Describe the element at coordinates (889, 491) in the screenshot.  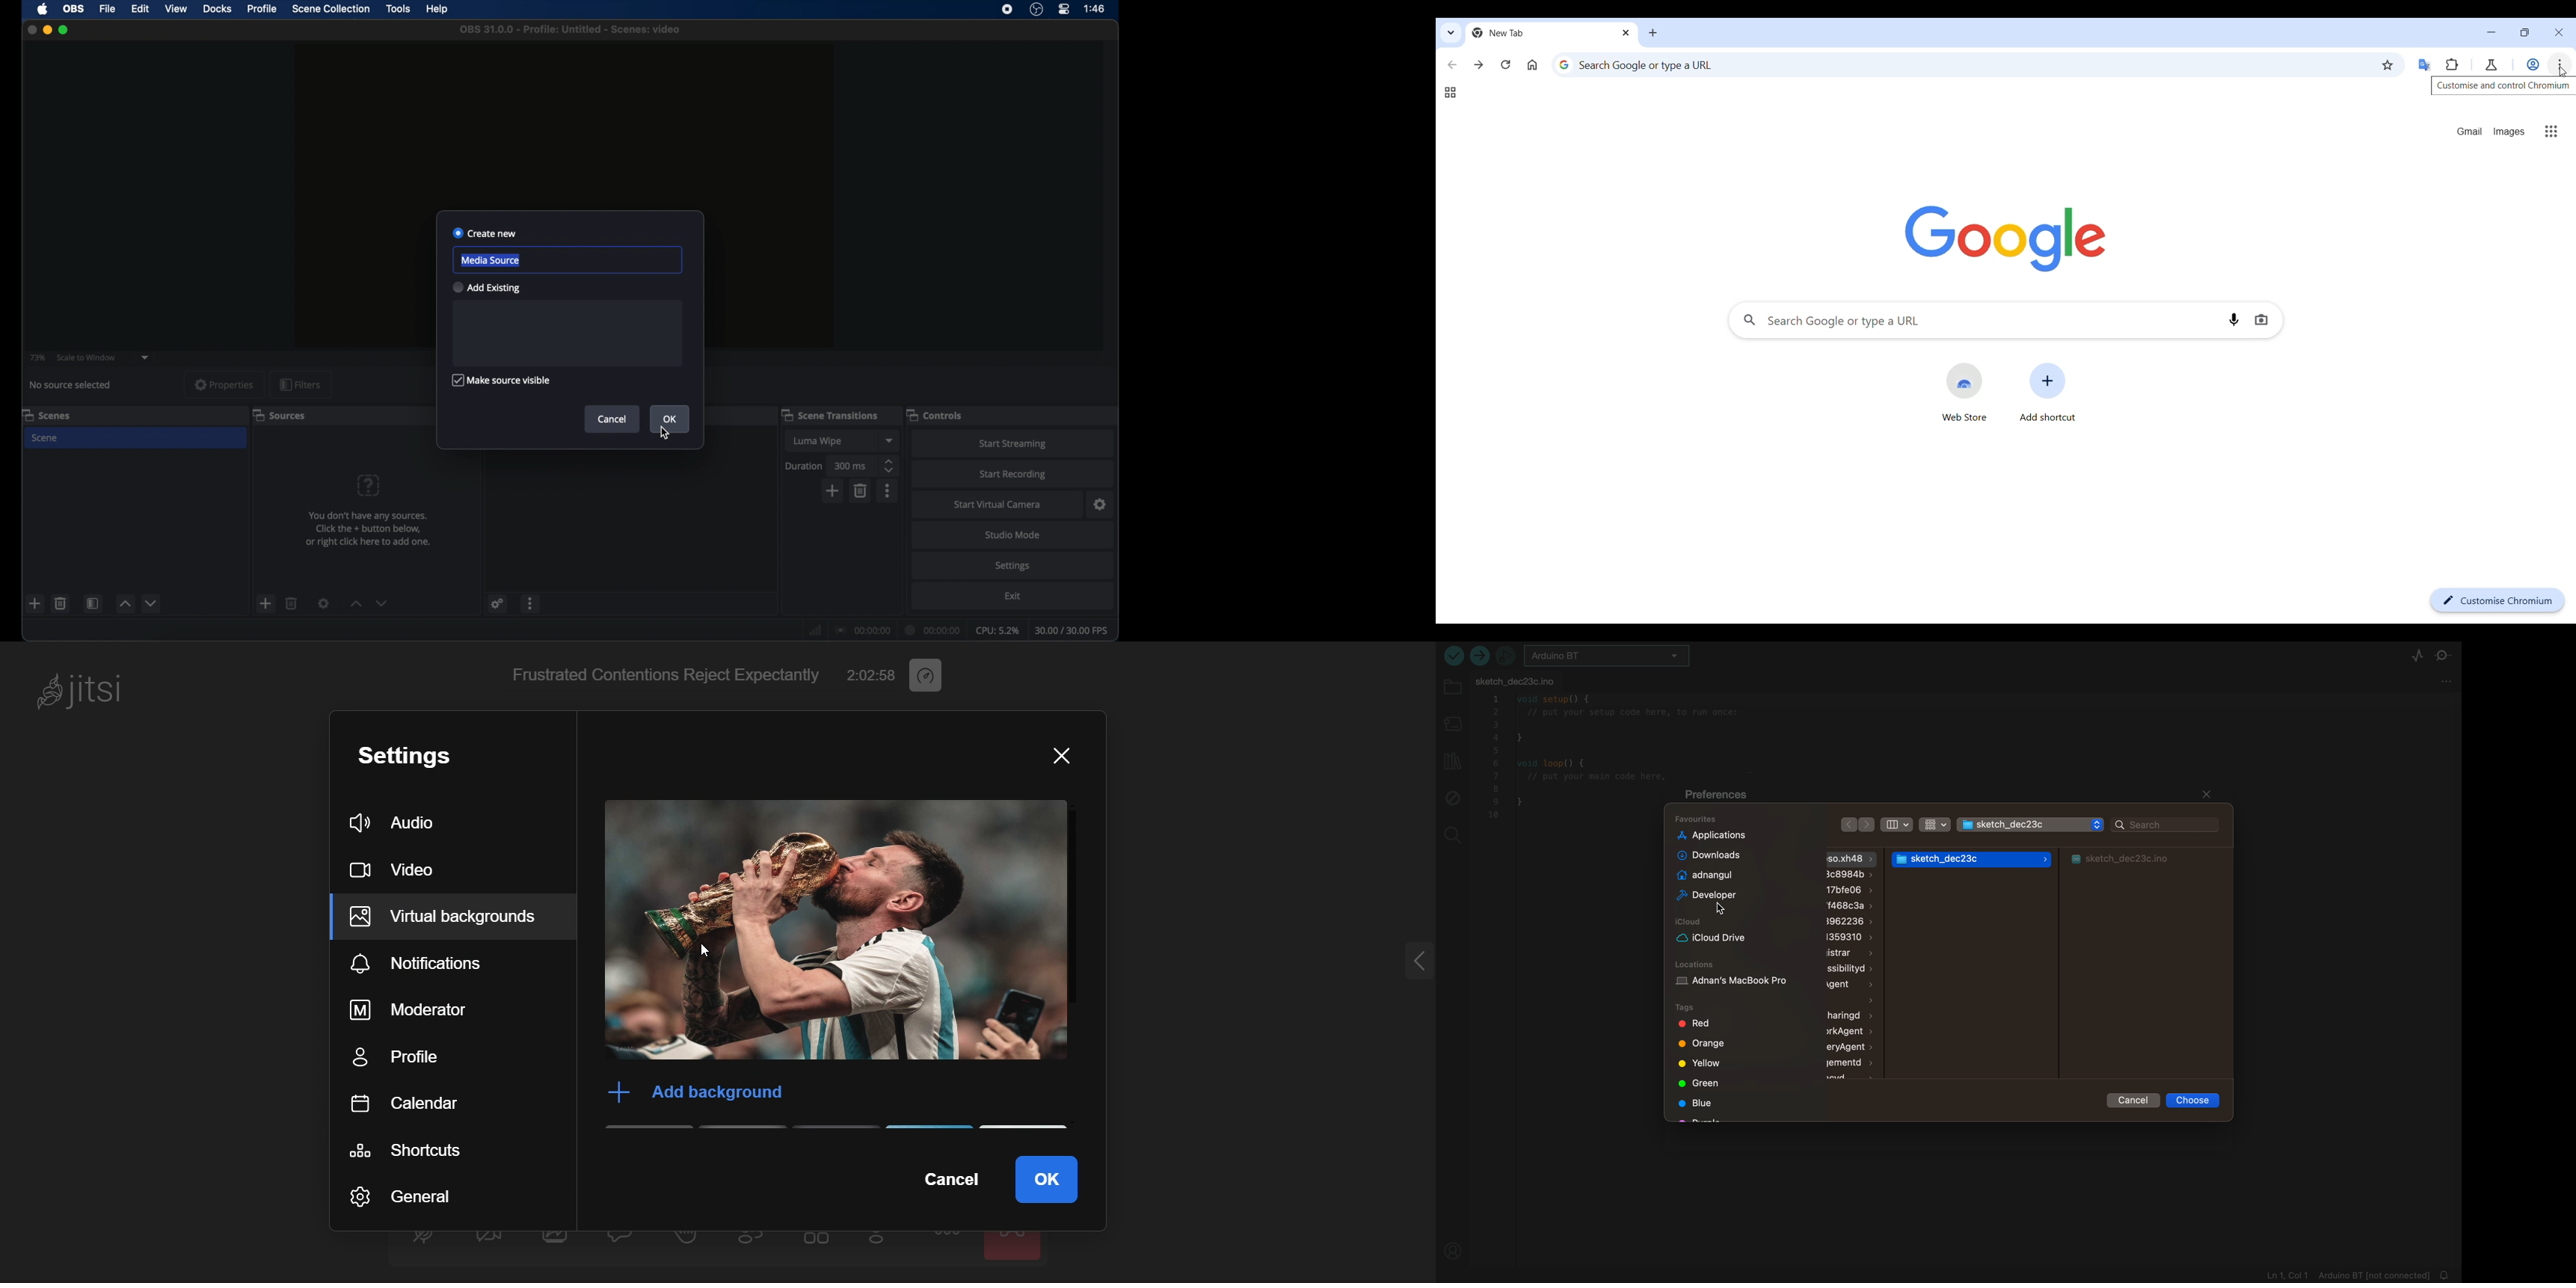
I see `more options` at that location.